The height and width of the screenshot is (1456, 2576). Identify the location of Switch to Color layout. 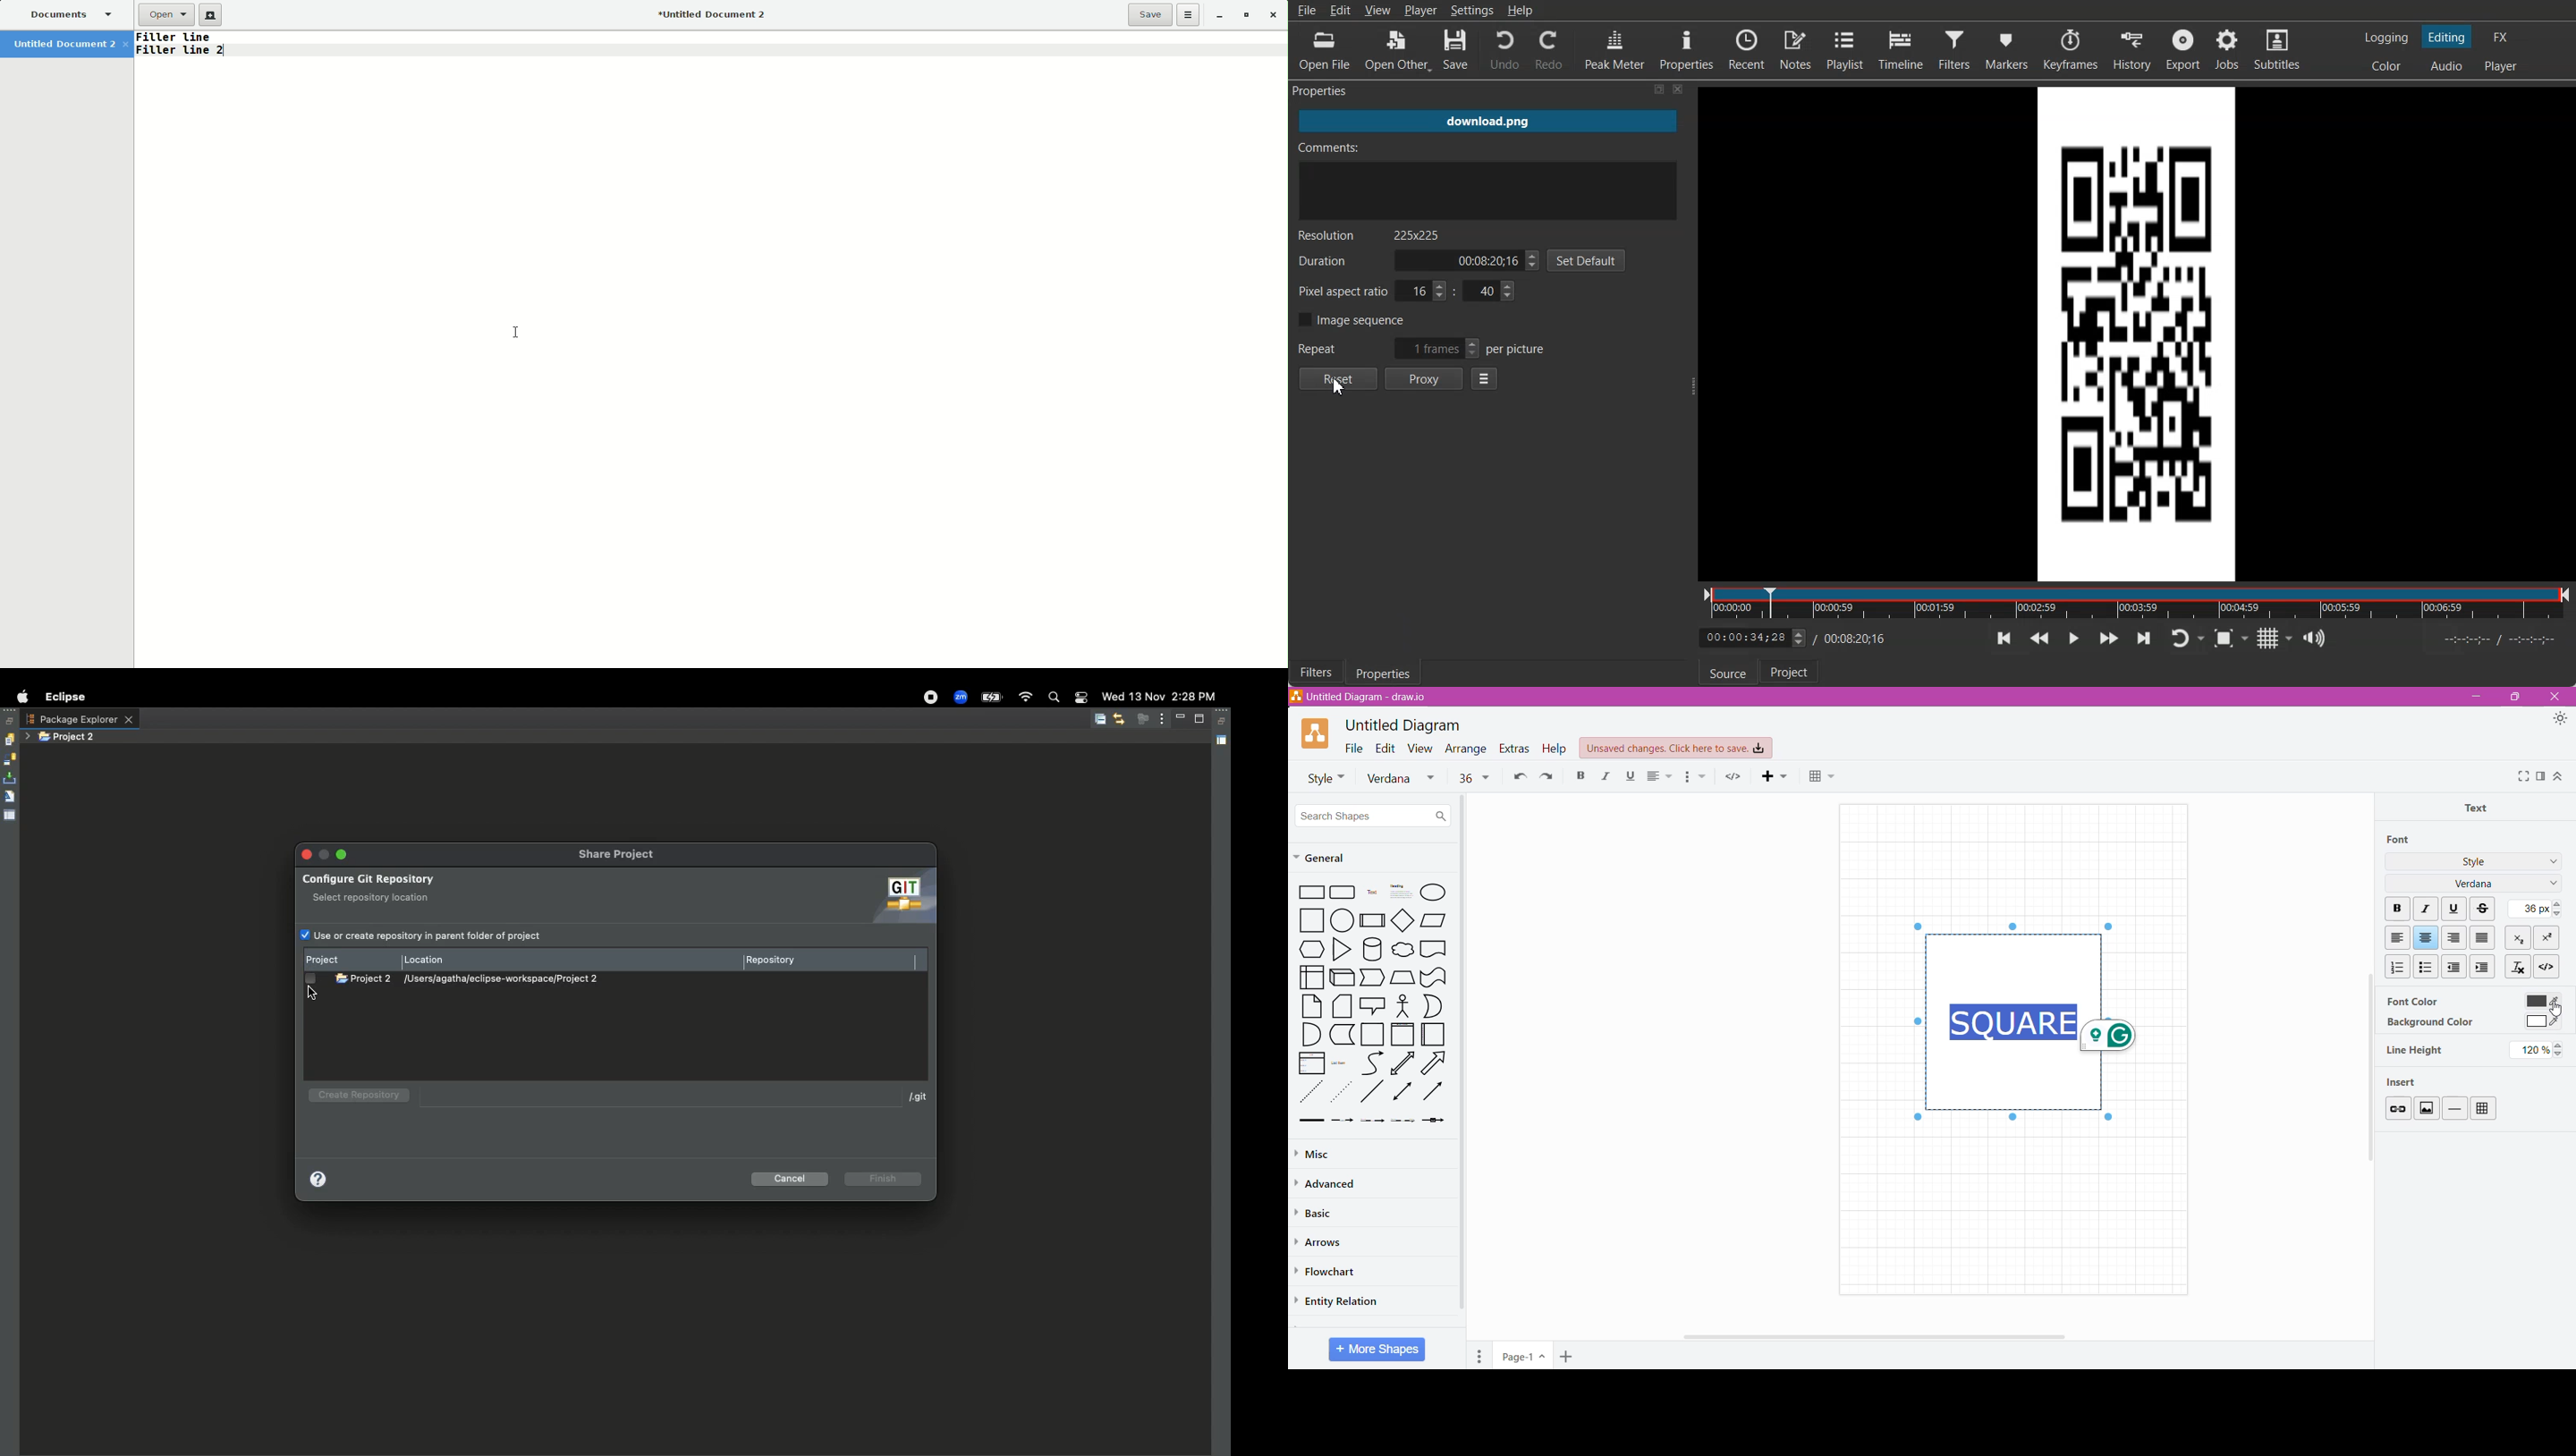
(2384, 66).